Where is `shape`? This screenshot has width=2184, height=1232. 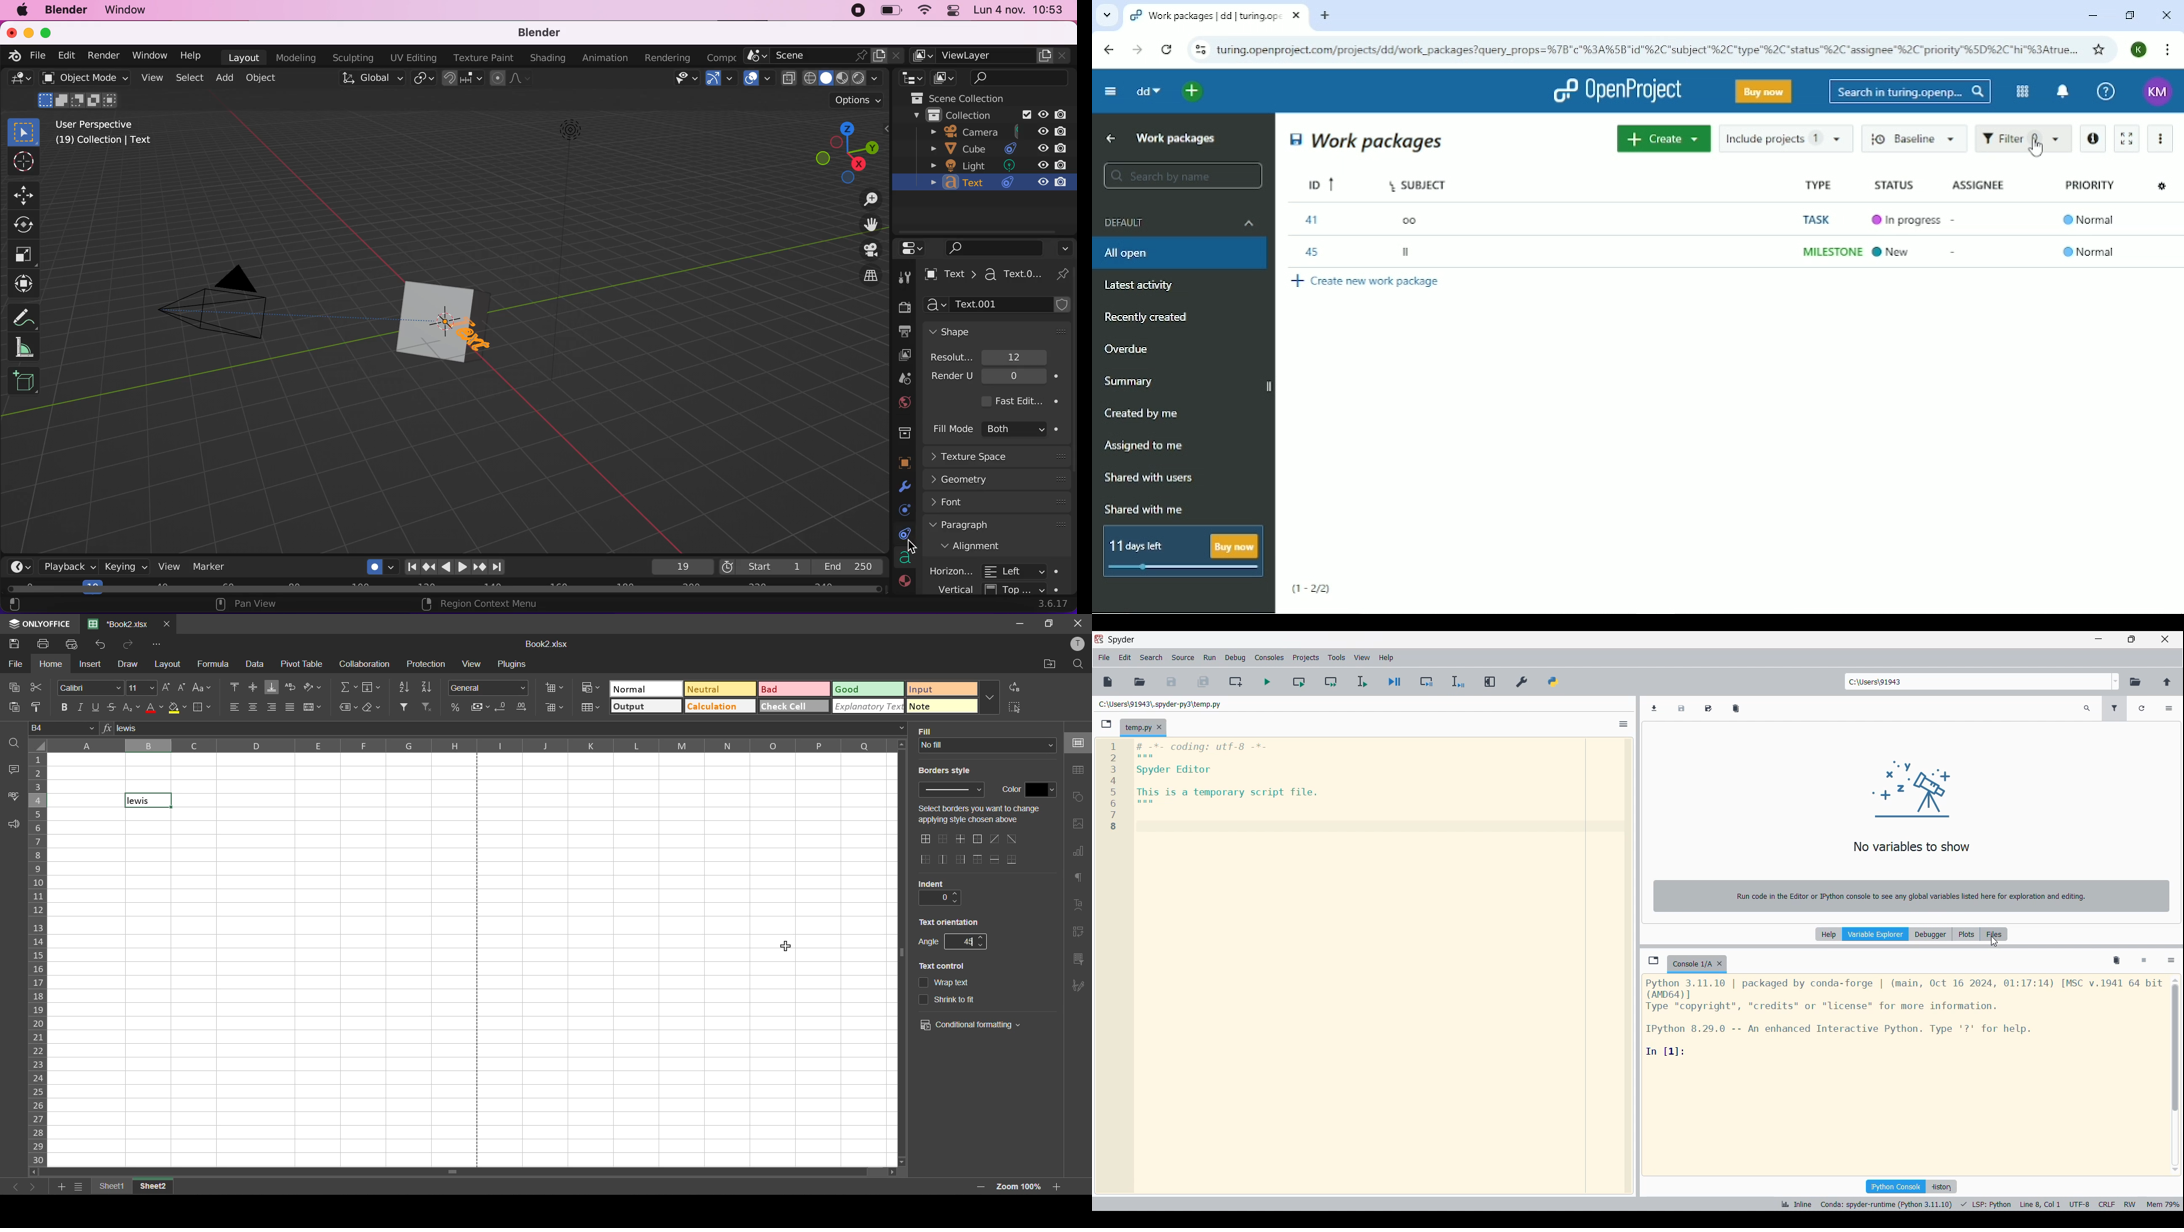
shape is located at coordinates (996, 331).